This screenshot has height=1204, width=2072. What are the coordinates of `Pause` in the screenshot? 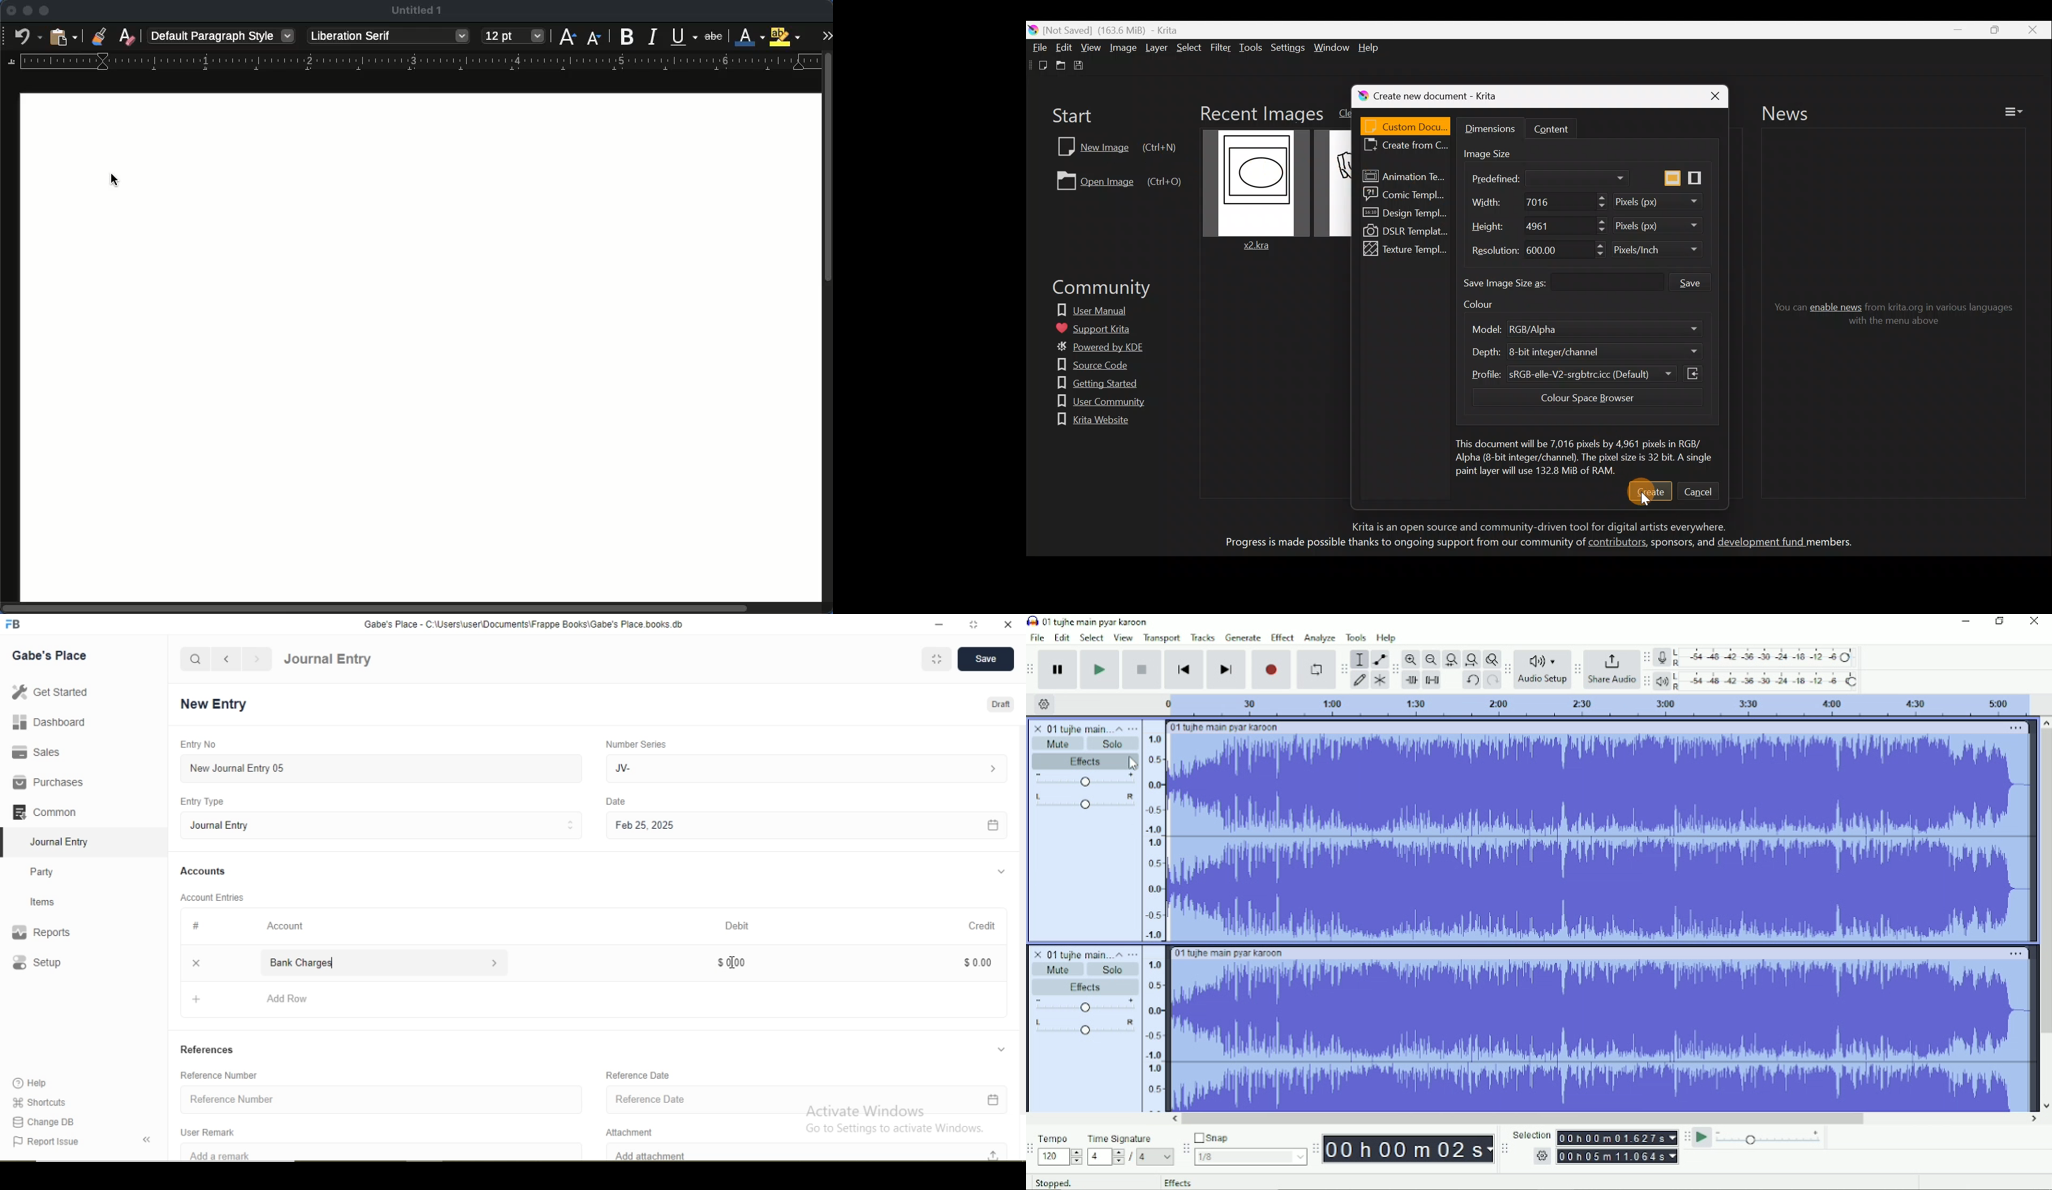 It's located at (1060, 669).